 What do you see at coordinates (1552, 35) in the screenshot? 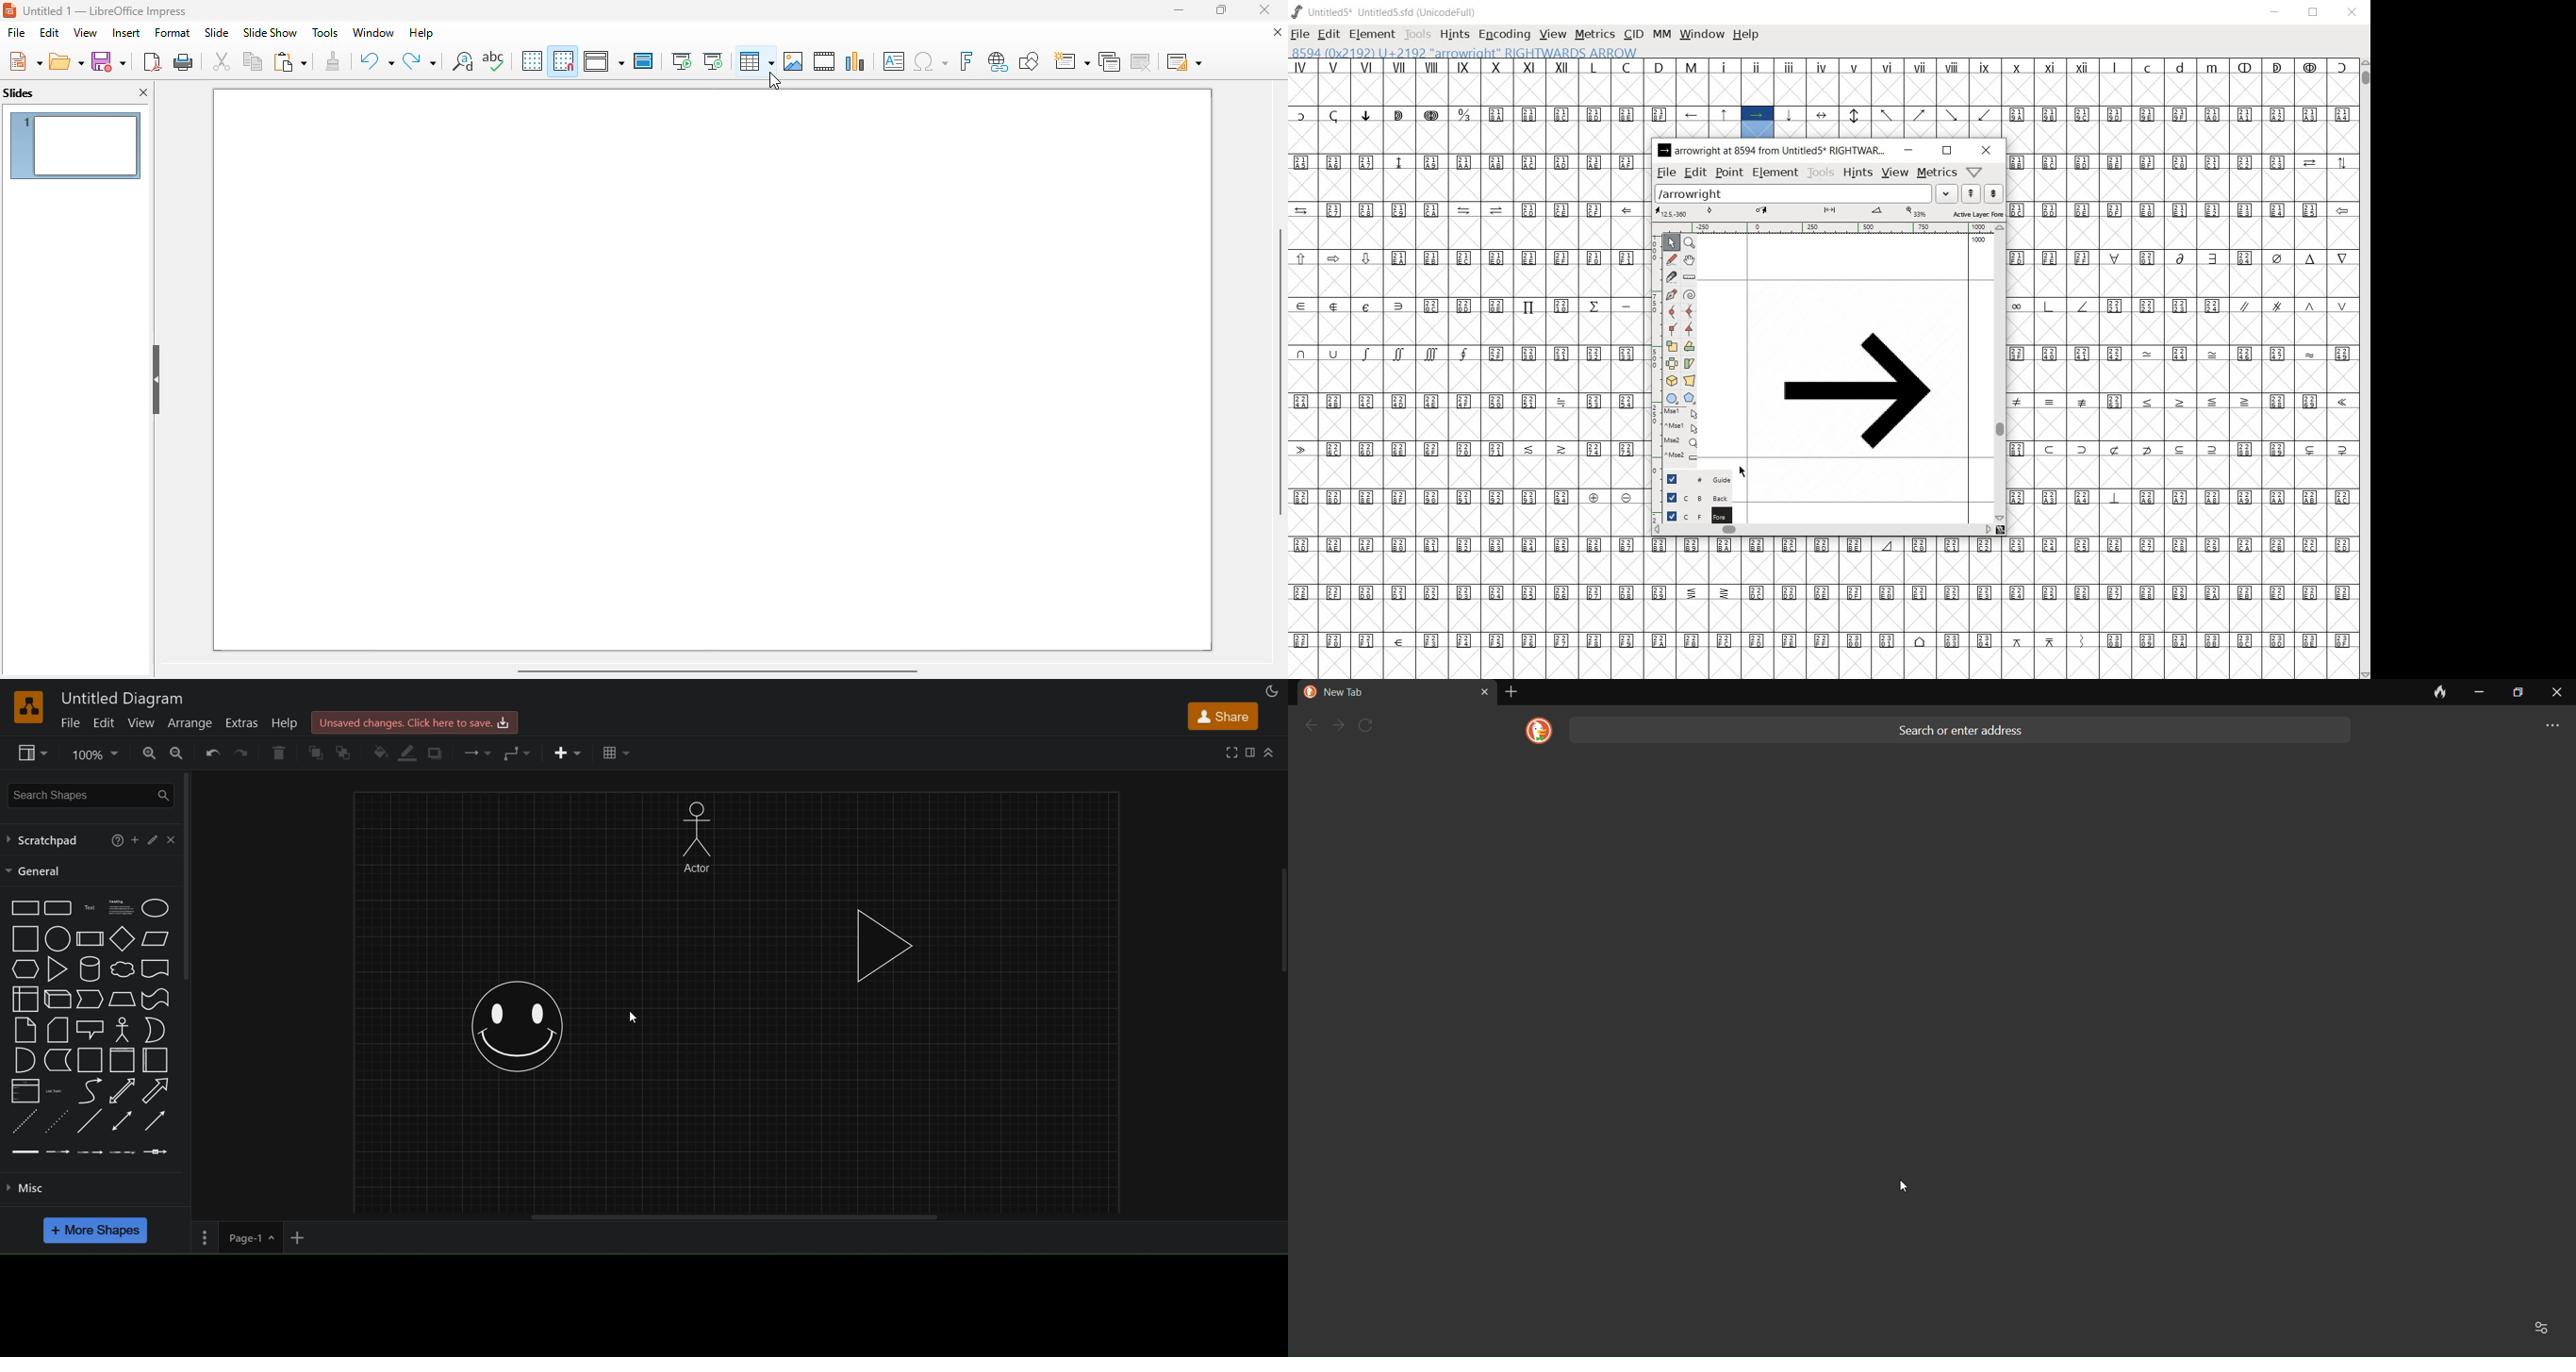
I see `VIEW` at bounding box center [1552, 35].